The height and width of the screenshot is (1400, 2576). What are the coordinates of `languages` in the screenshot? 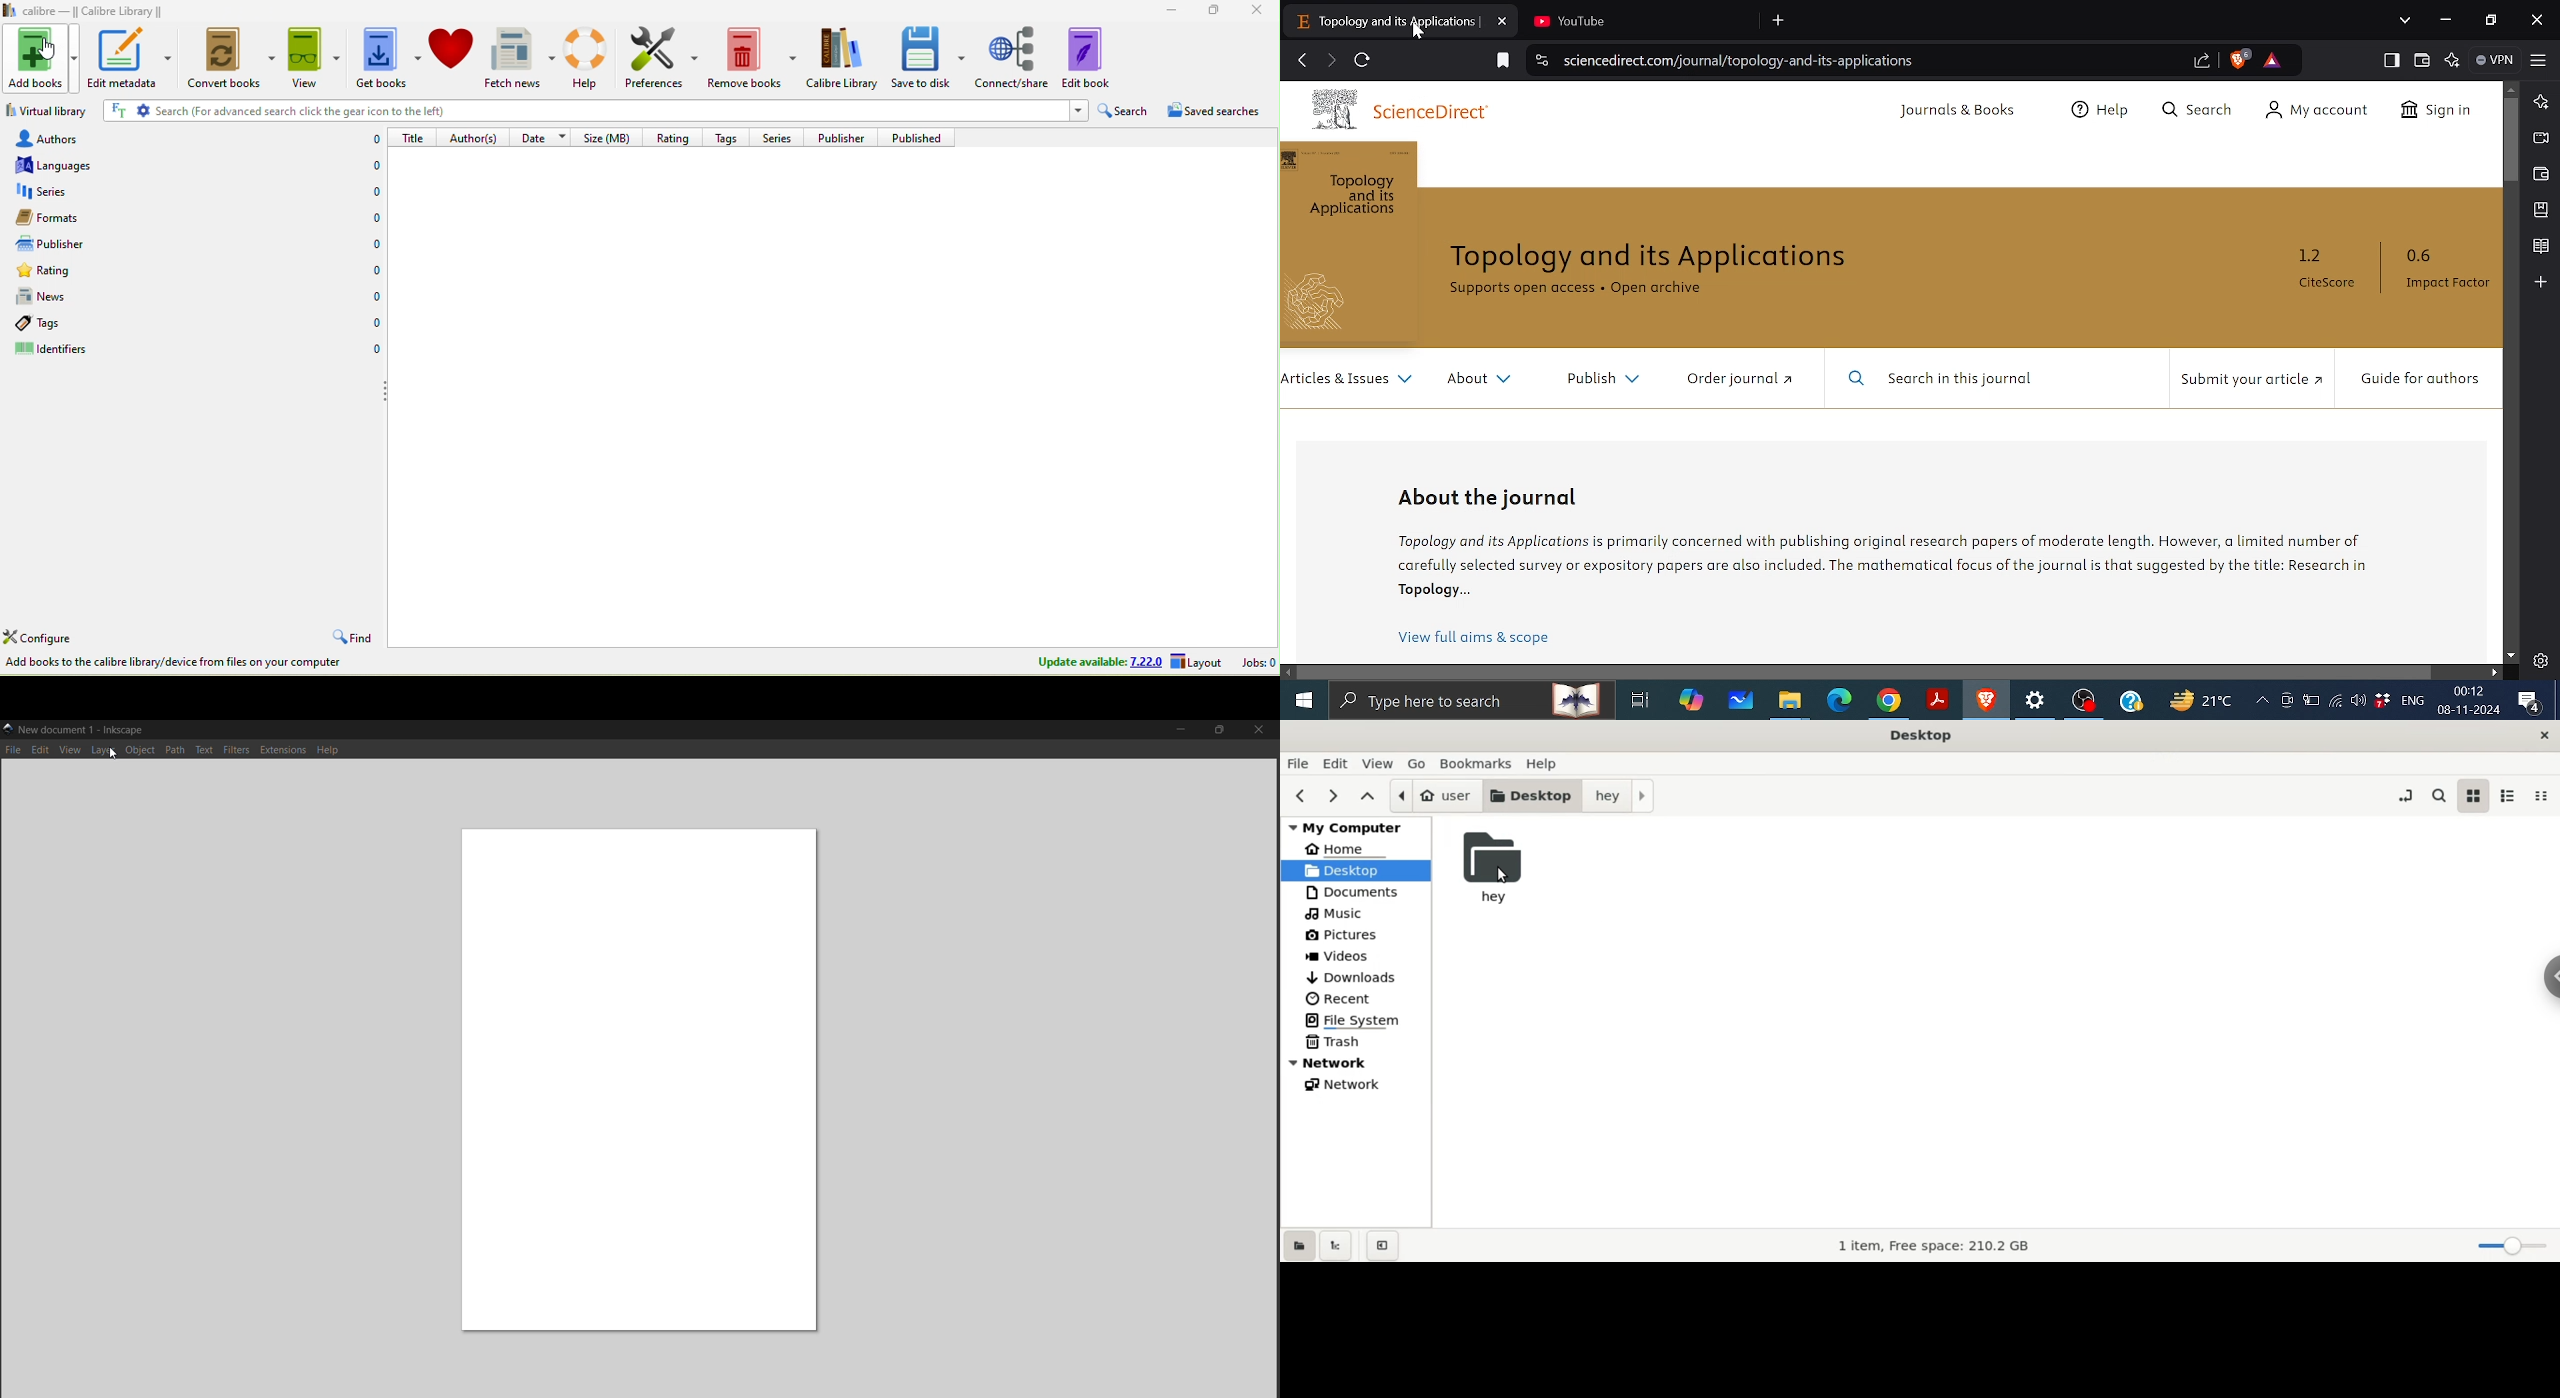 It's located at (93, 168).